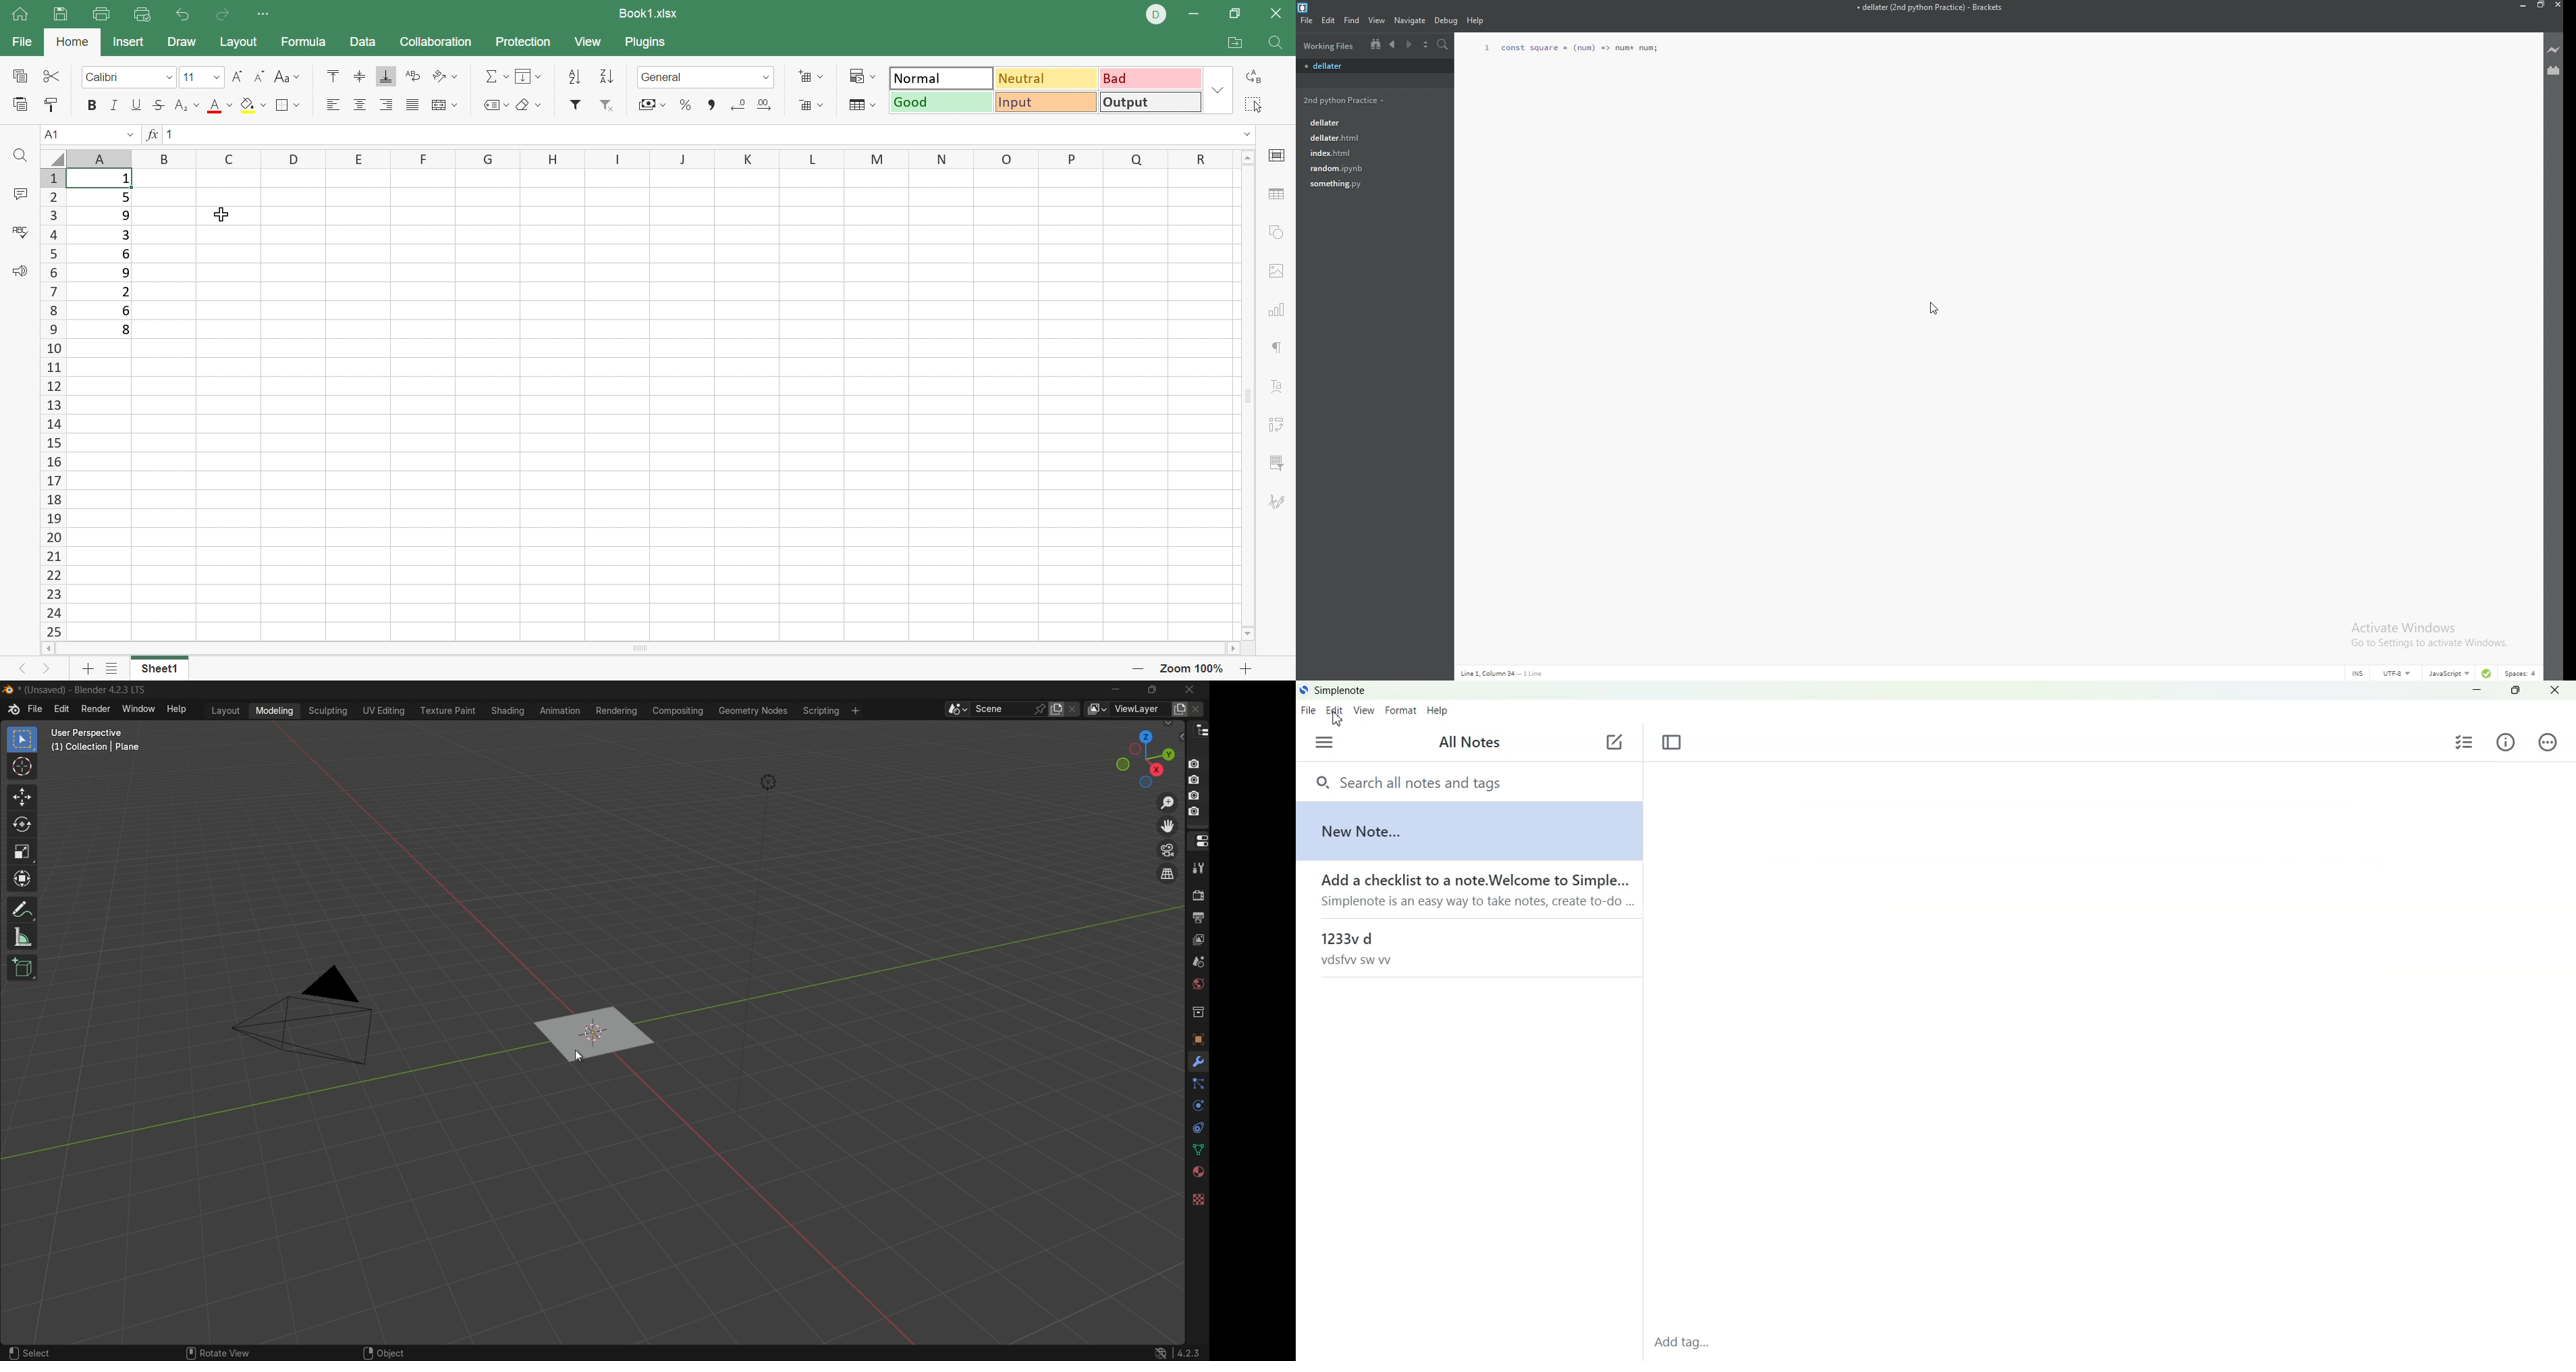 The height and width of the screenshot is (1372, 2576). What do you see at coordinates (184, 106) in the screenshot?
I see `Superscript / subscript` at bounding box center [184, 106].